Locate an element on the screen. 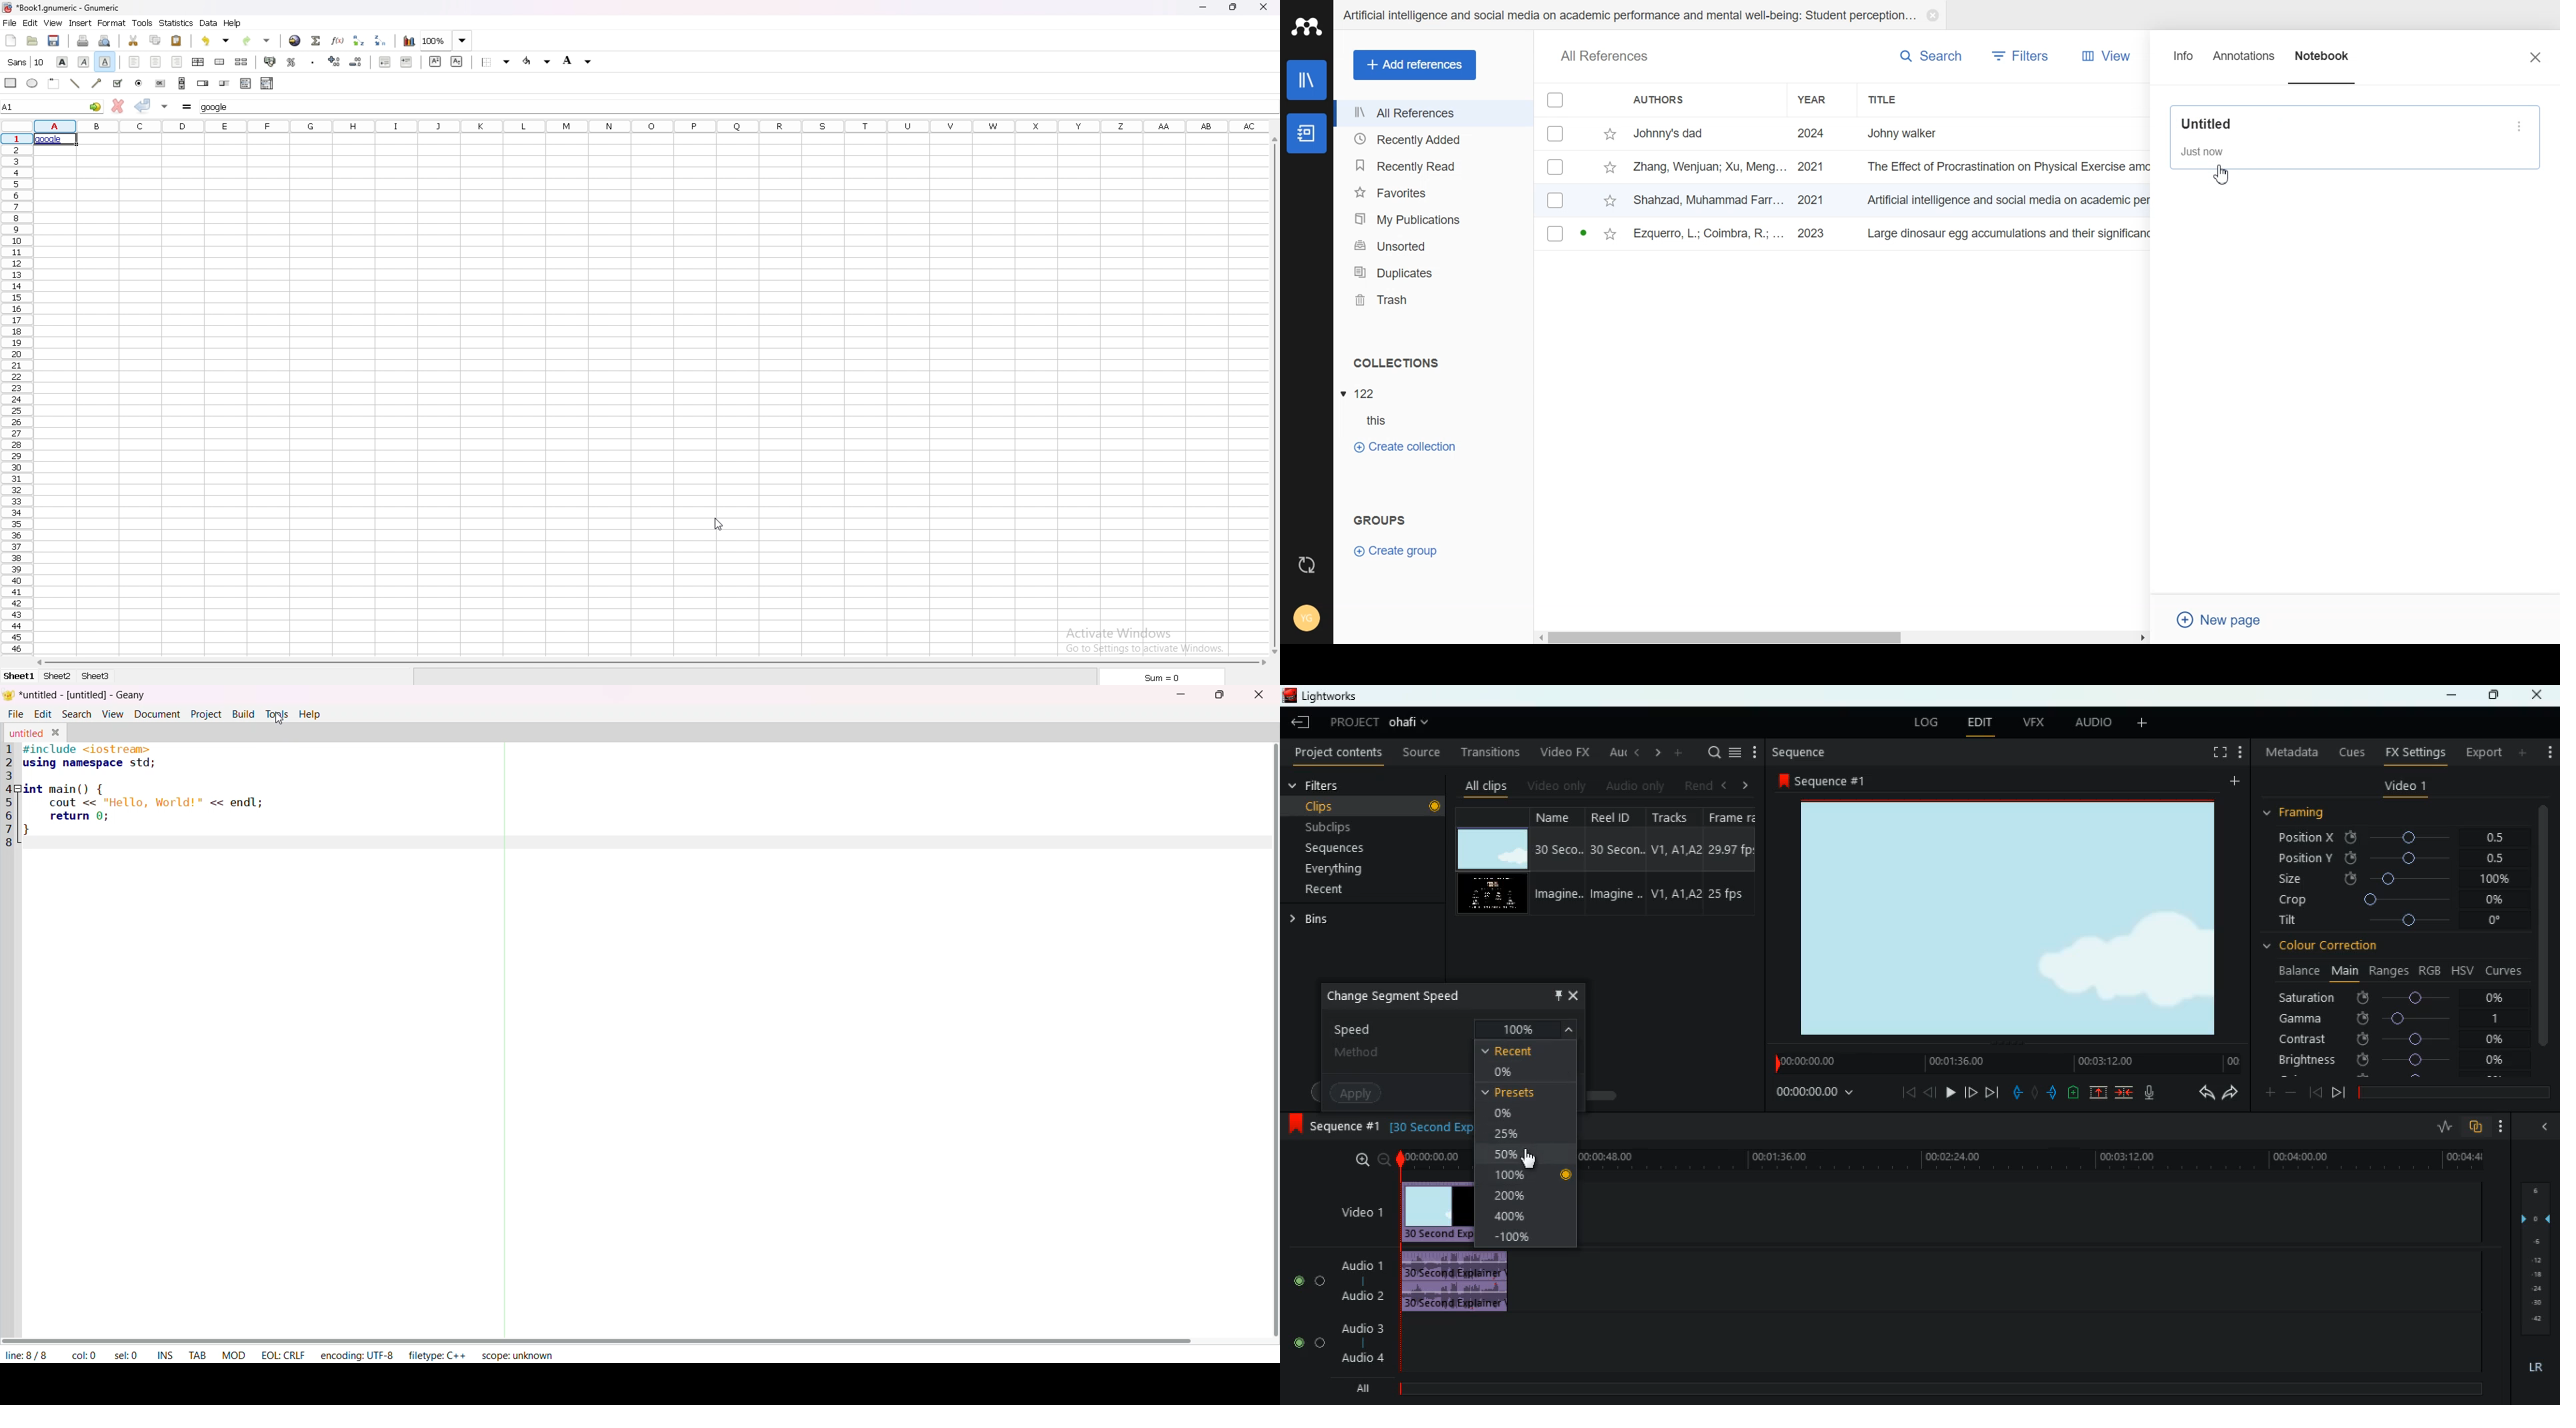  Add references is located at coordinates (1415, 65).